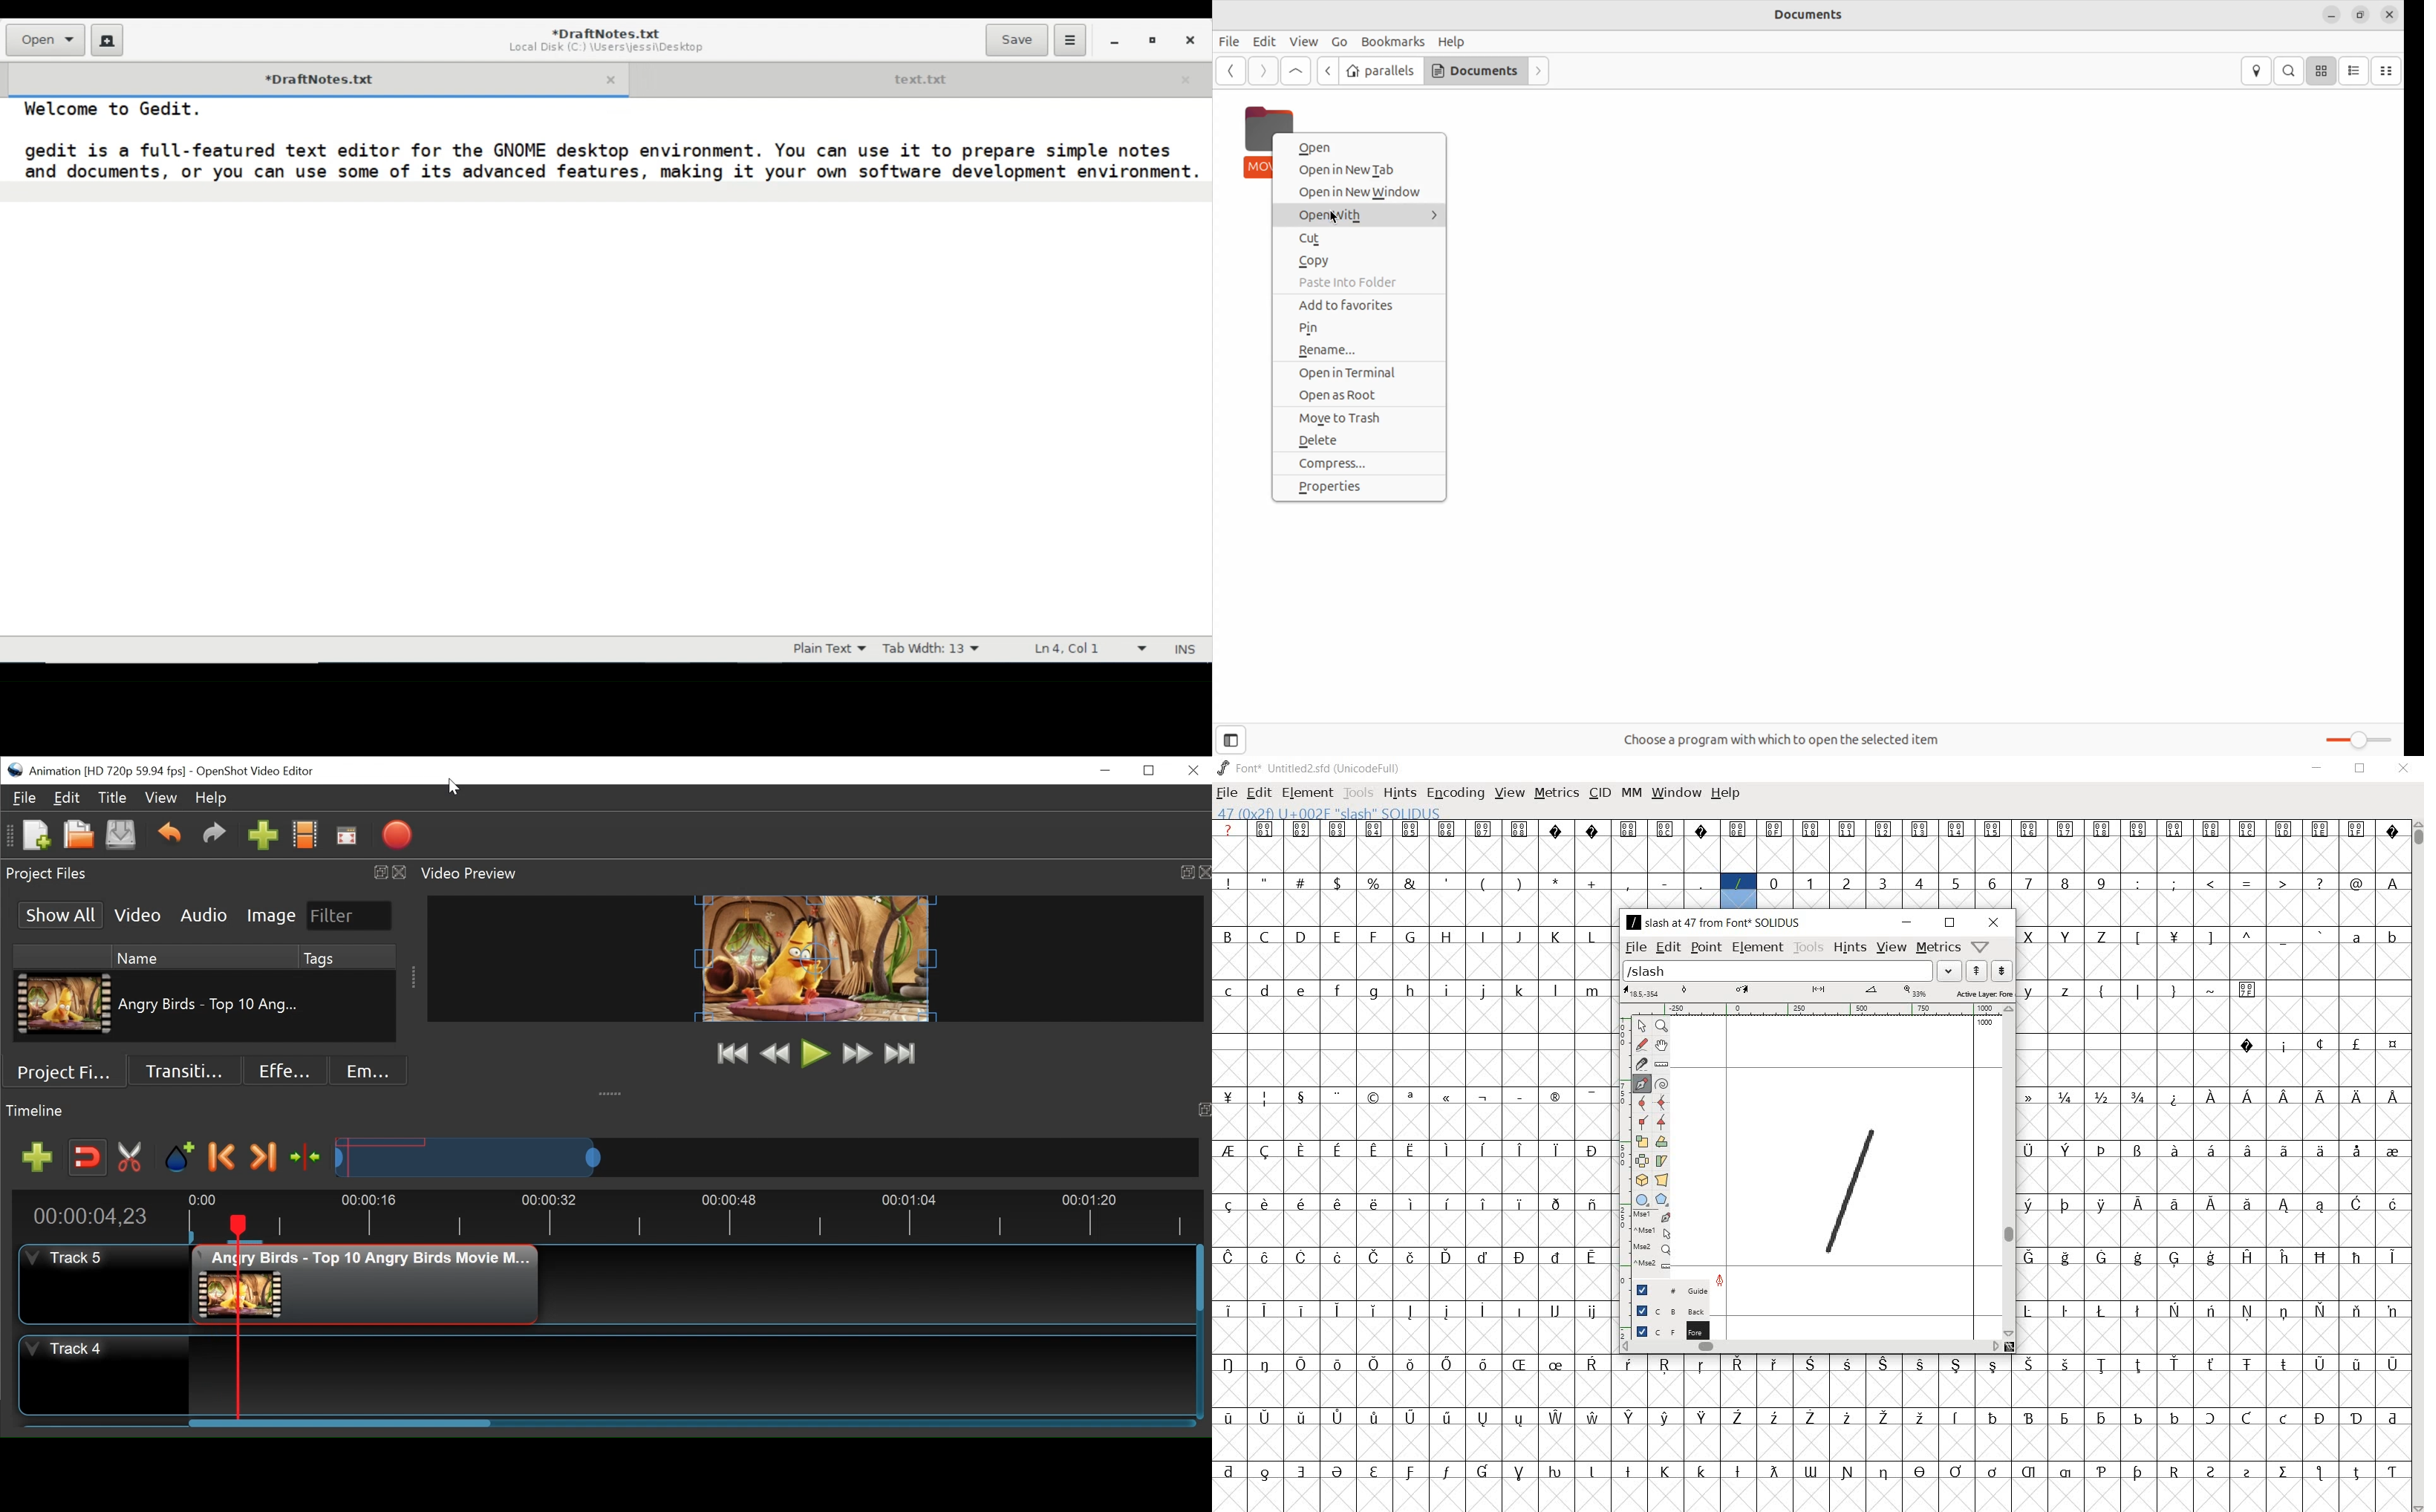 This screenshot has height=1512, width=2436. I want to click on mse1 mse1 mse2 mse2, so click(1653, 1239).